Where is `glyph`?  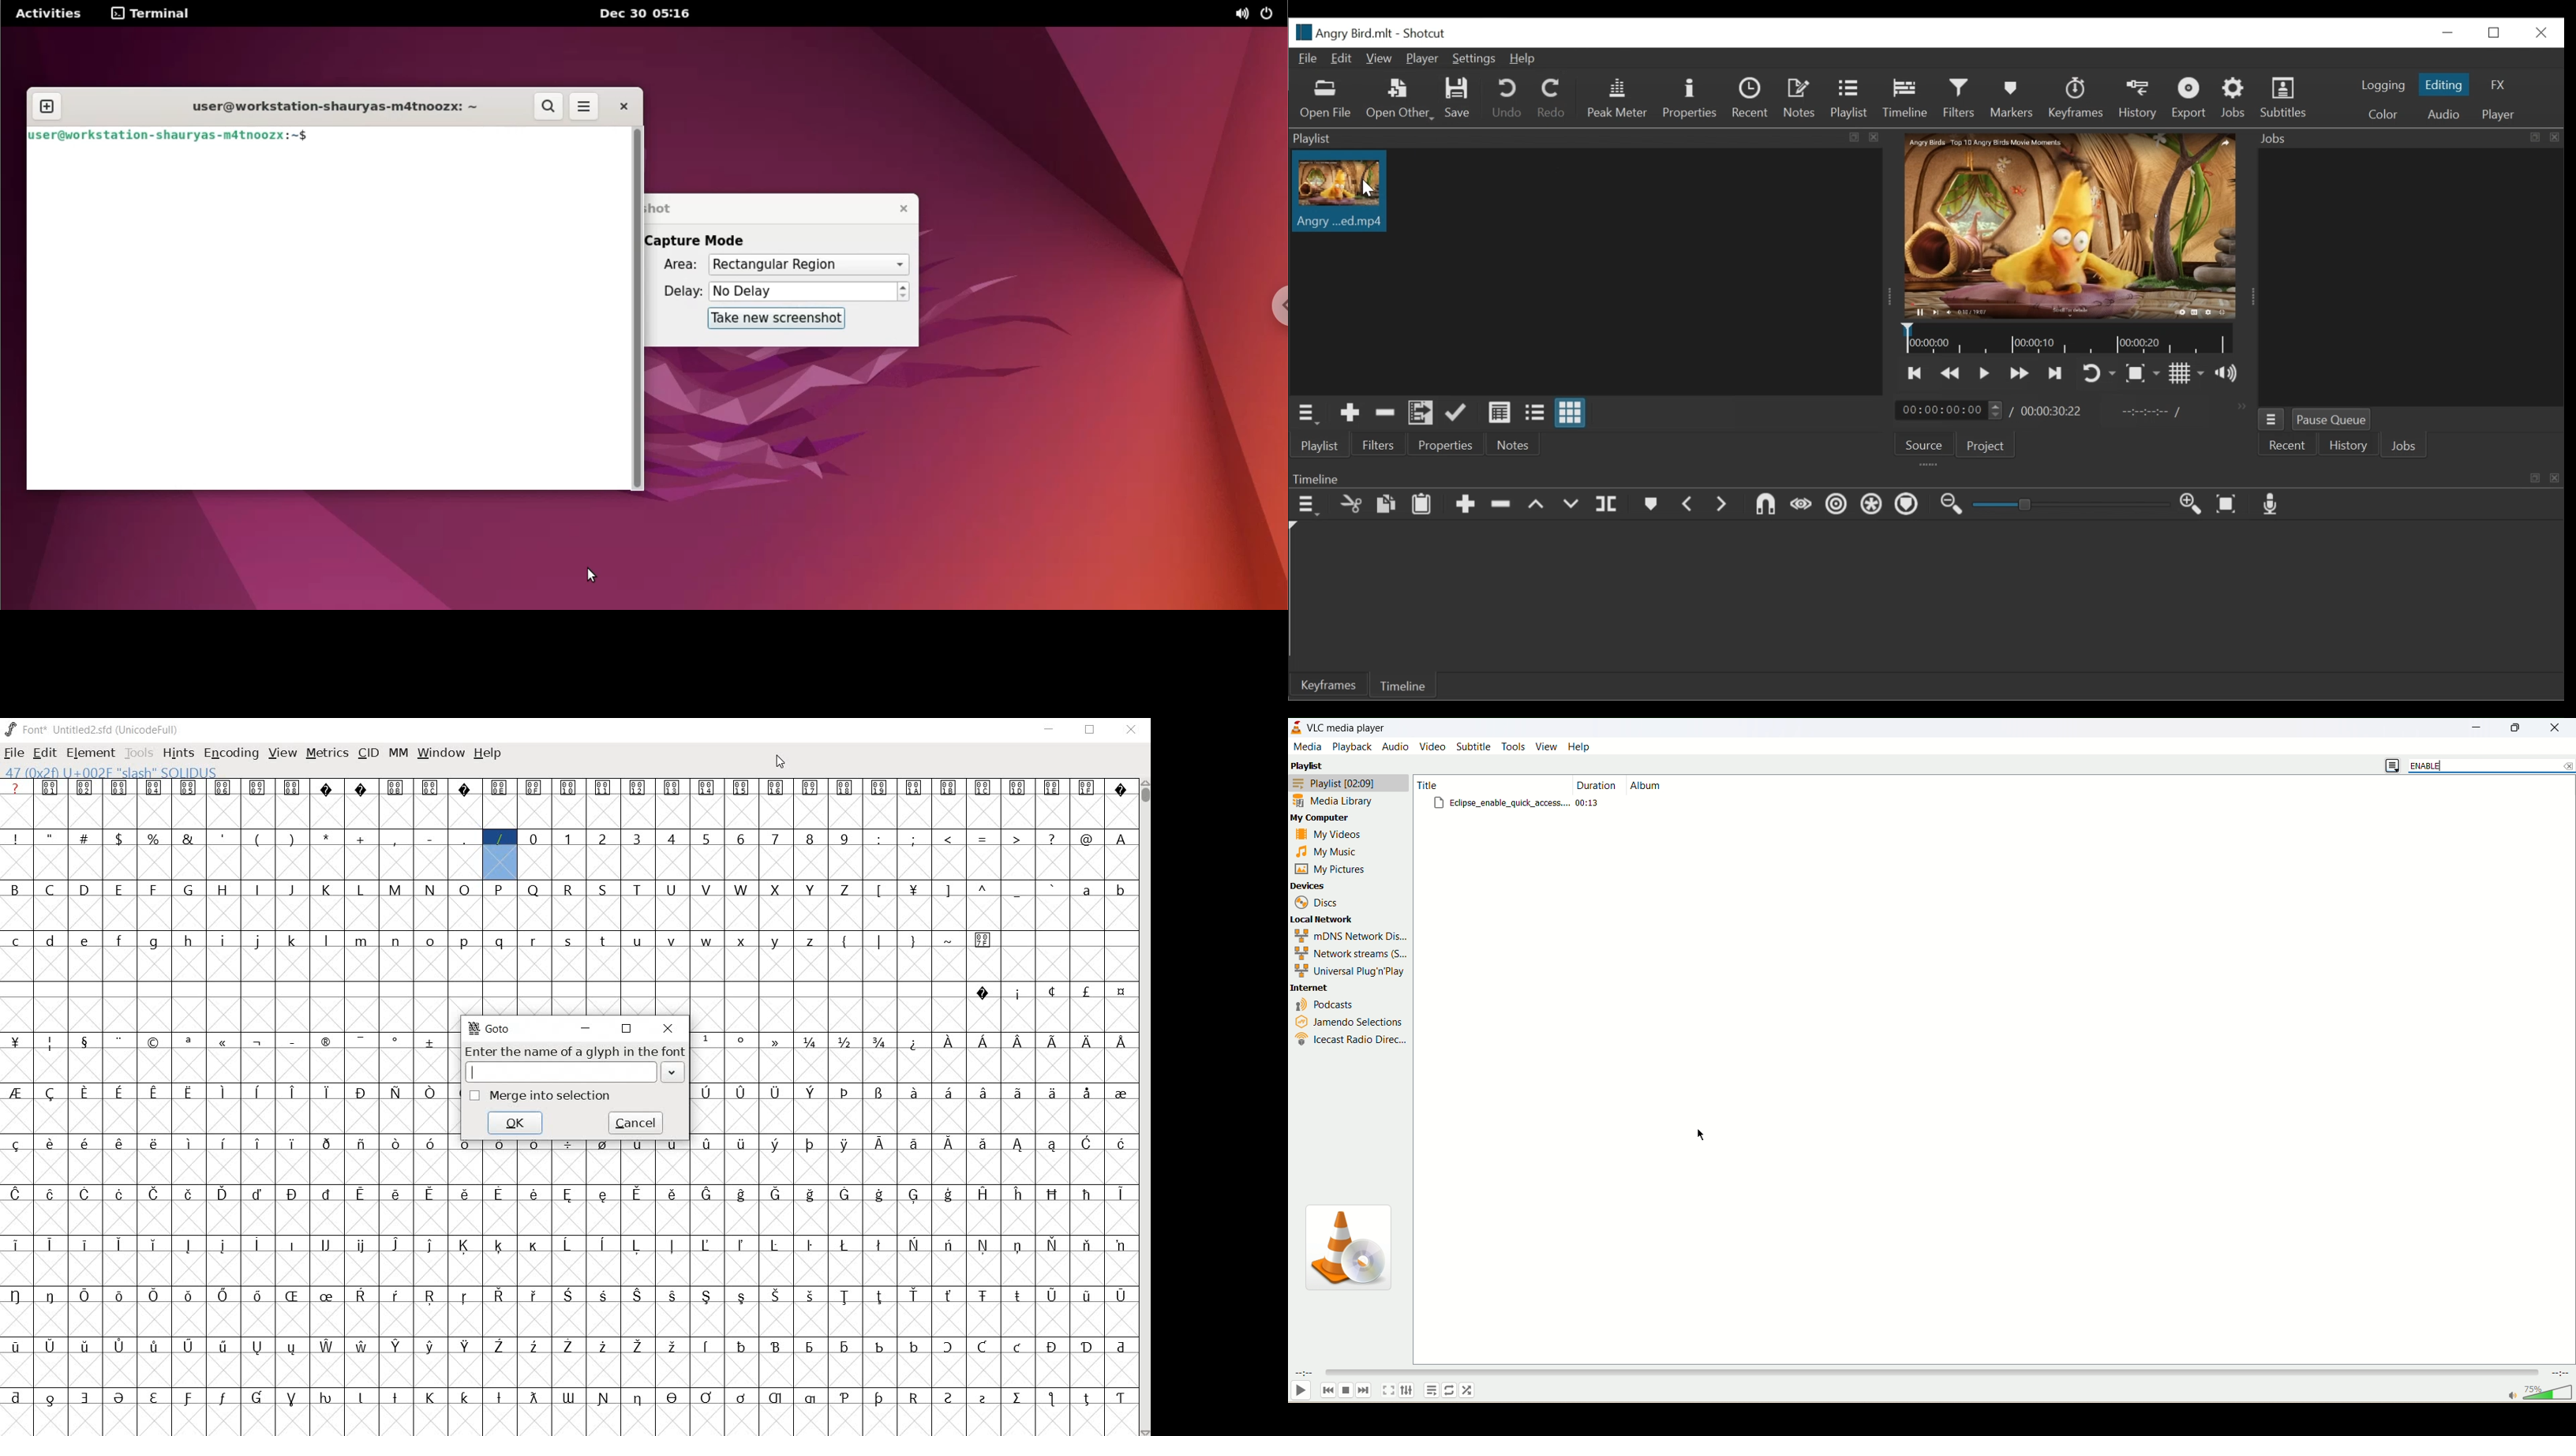
glyph is located at coordinates (774, 1145).